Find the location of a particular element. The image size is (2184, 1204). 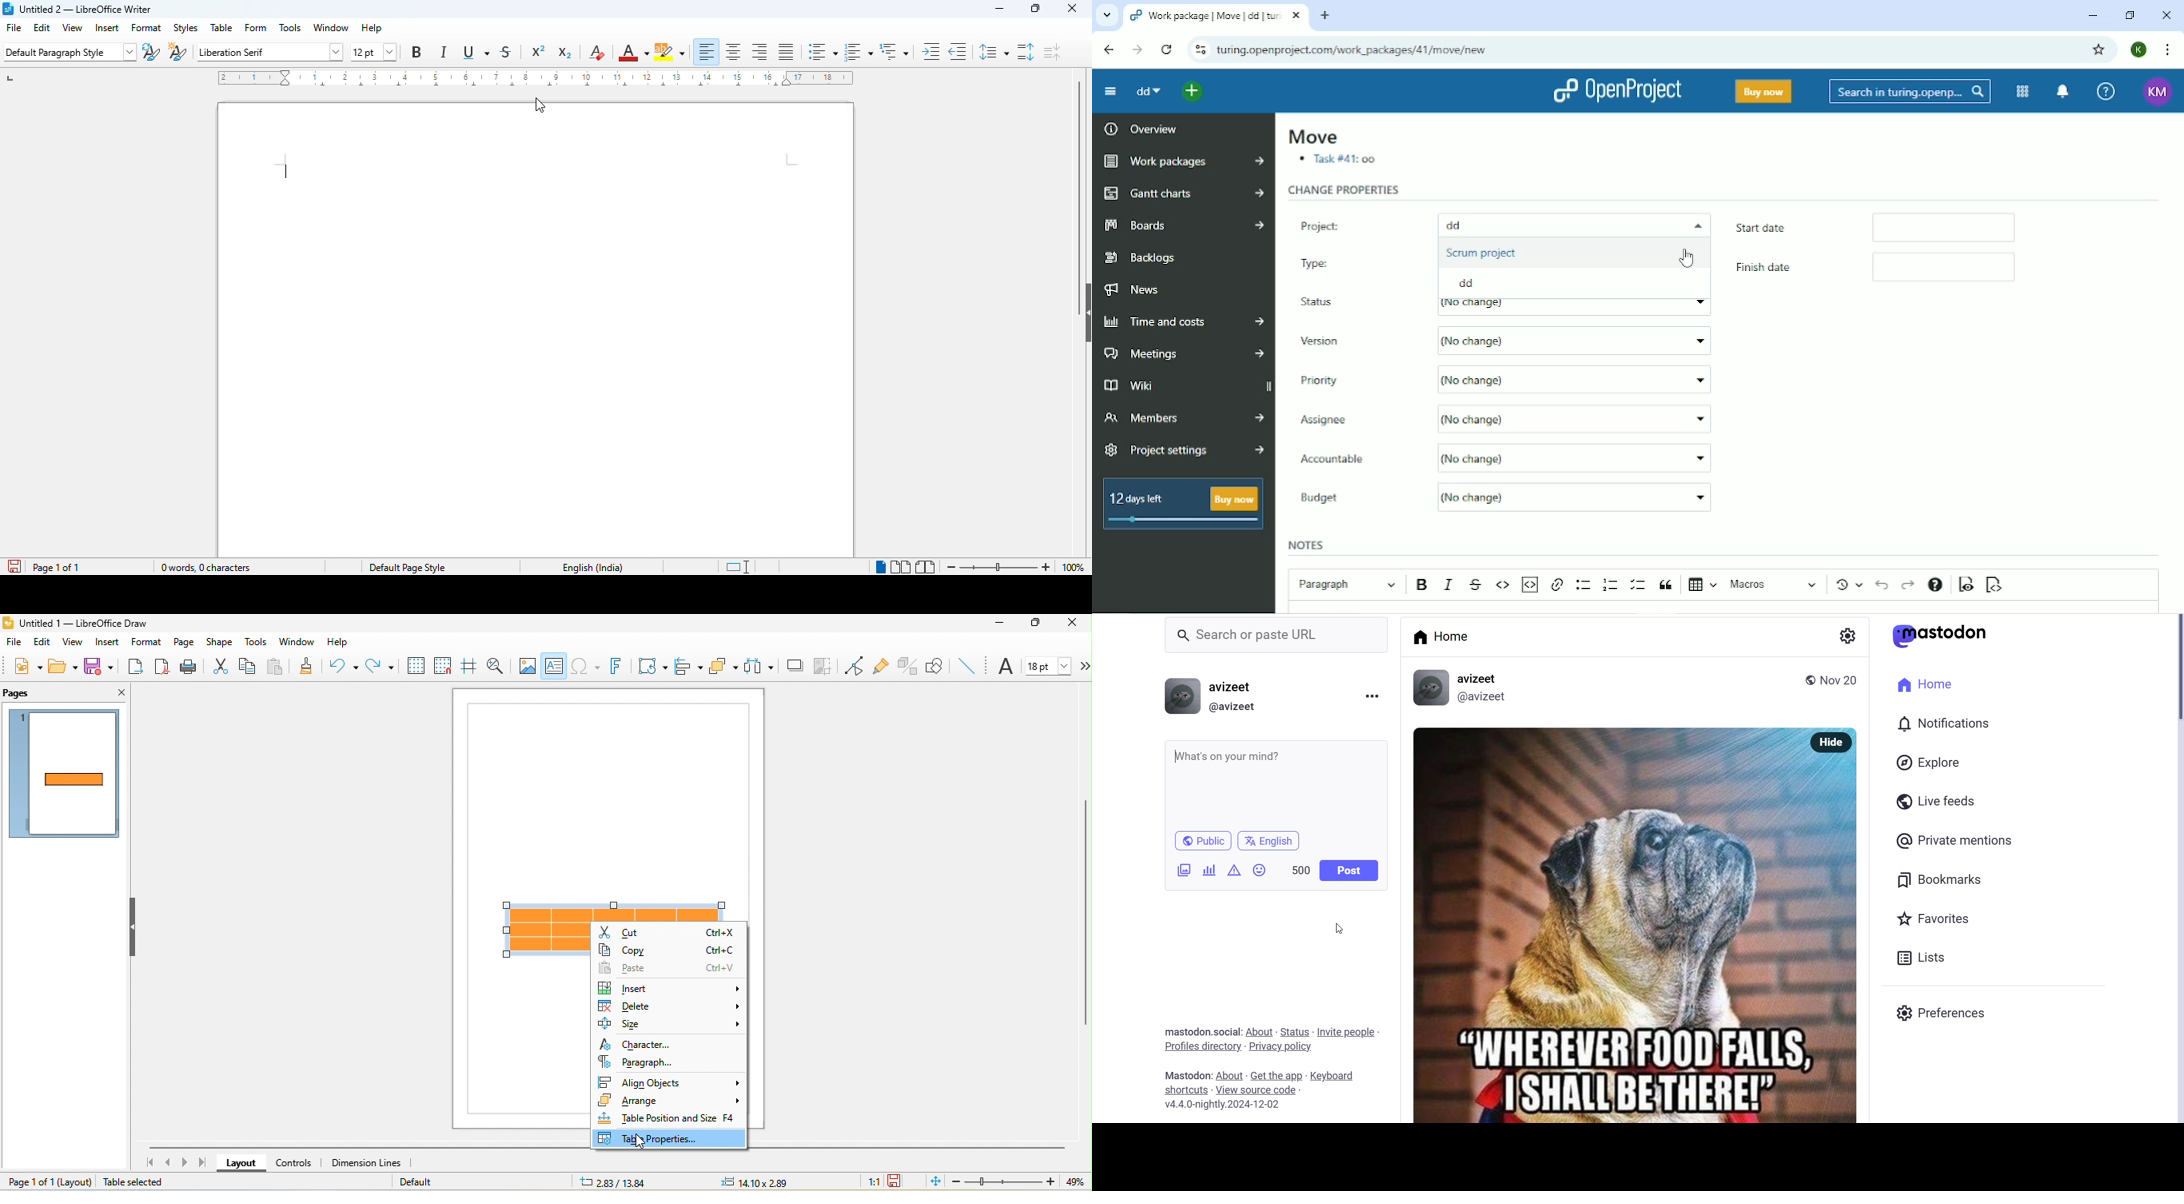

zoom in or zoom out bar is located at coordinates (998, 568).